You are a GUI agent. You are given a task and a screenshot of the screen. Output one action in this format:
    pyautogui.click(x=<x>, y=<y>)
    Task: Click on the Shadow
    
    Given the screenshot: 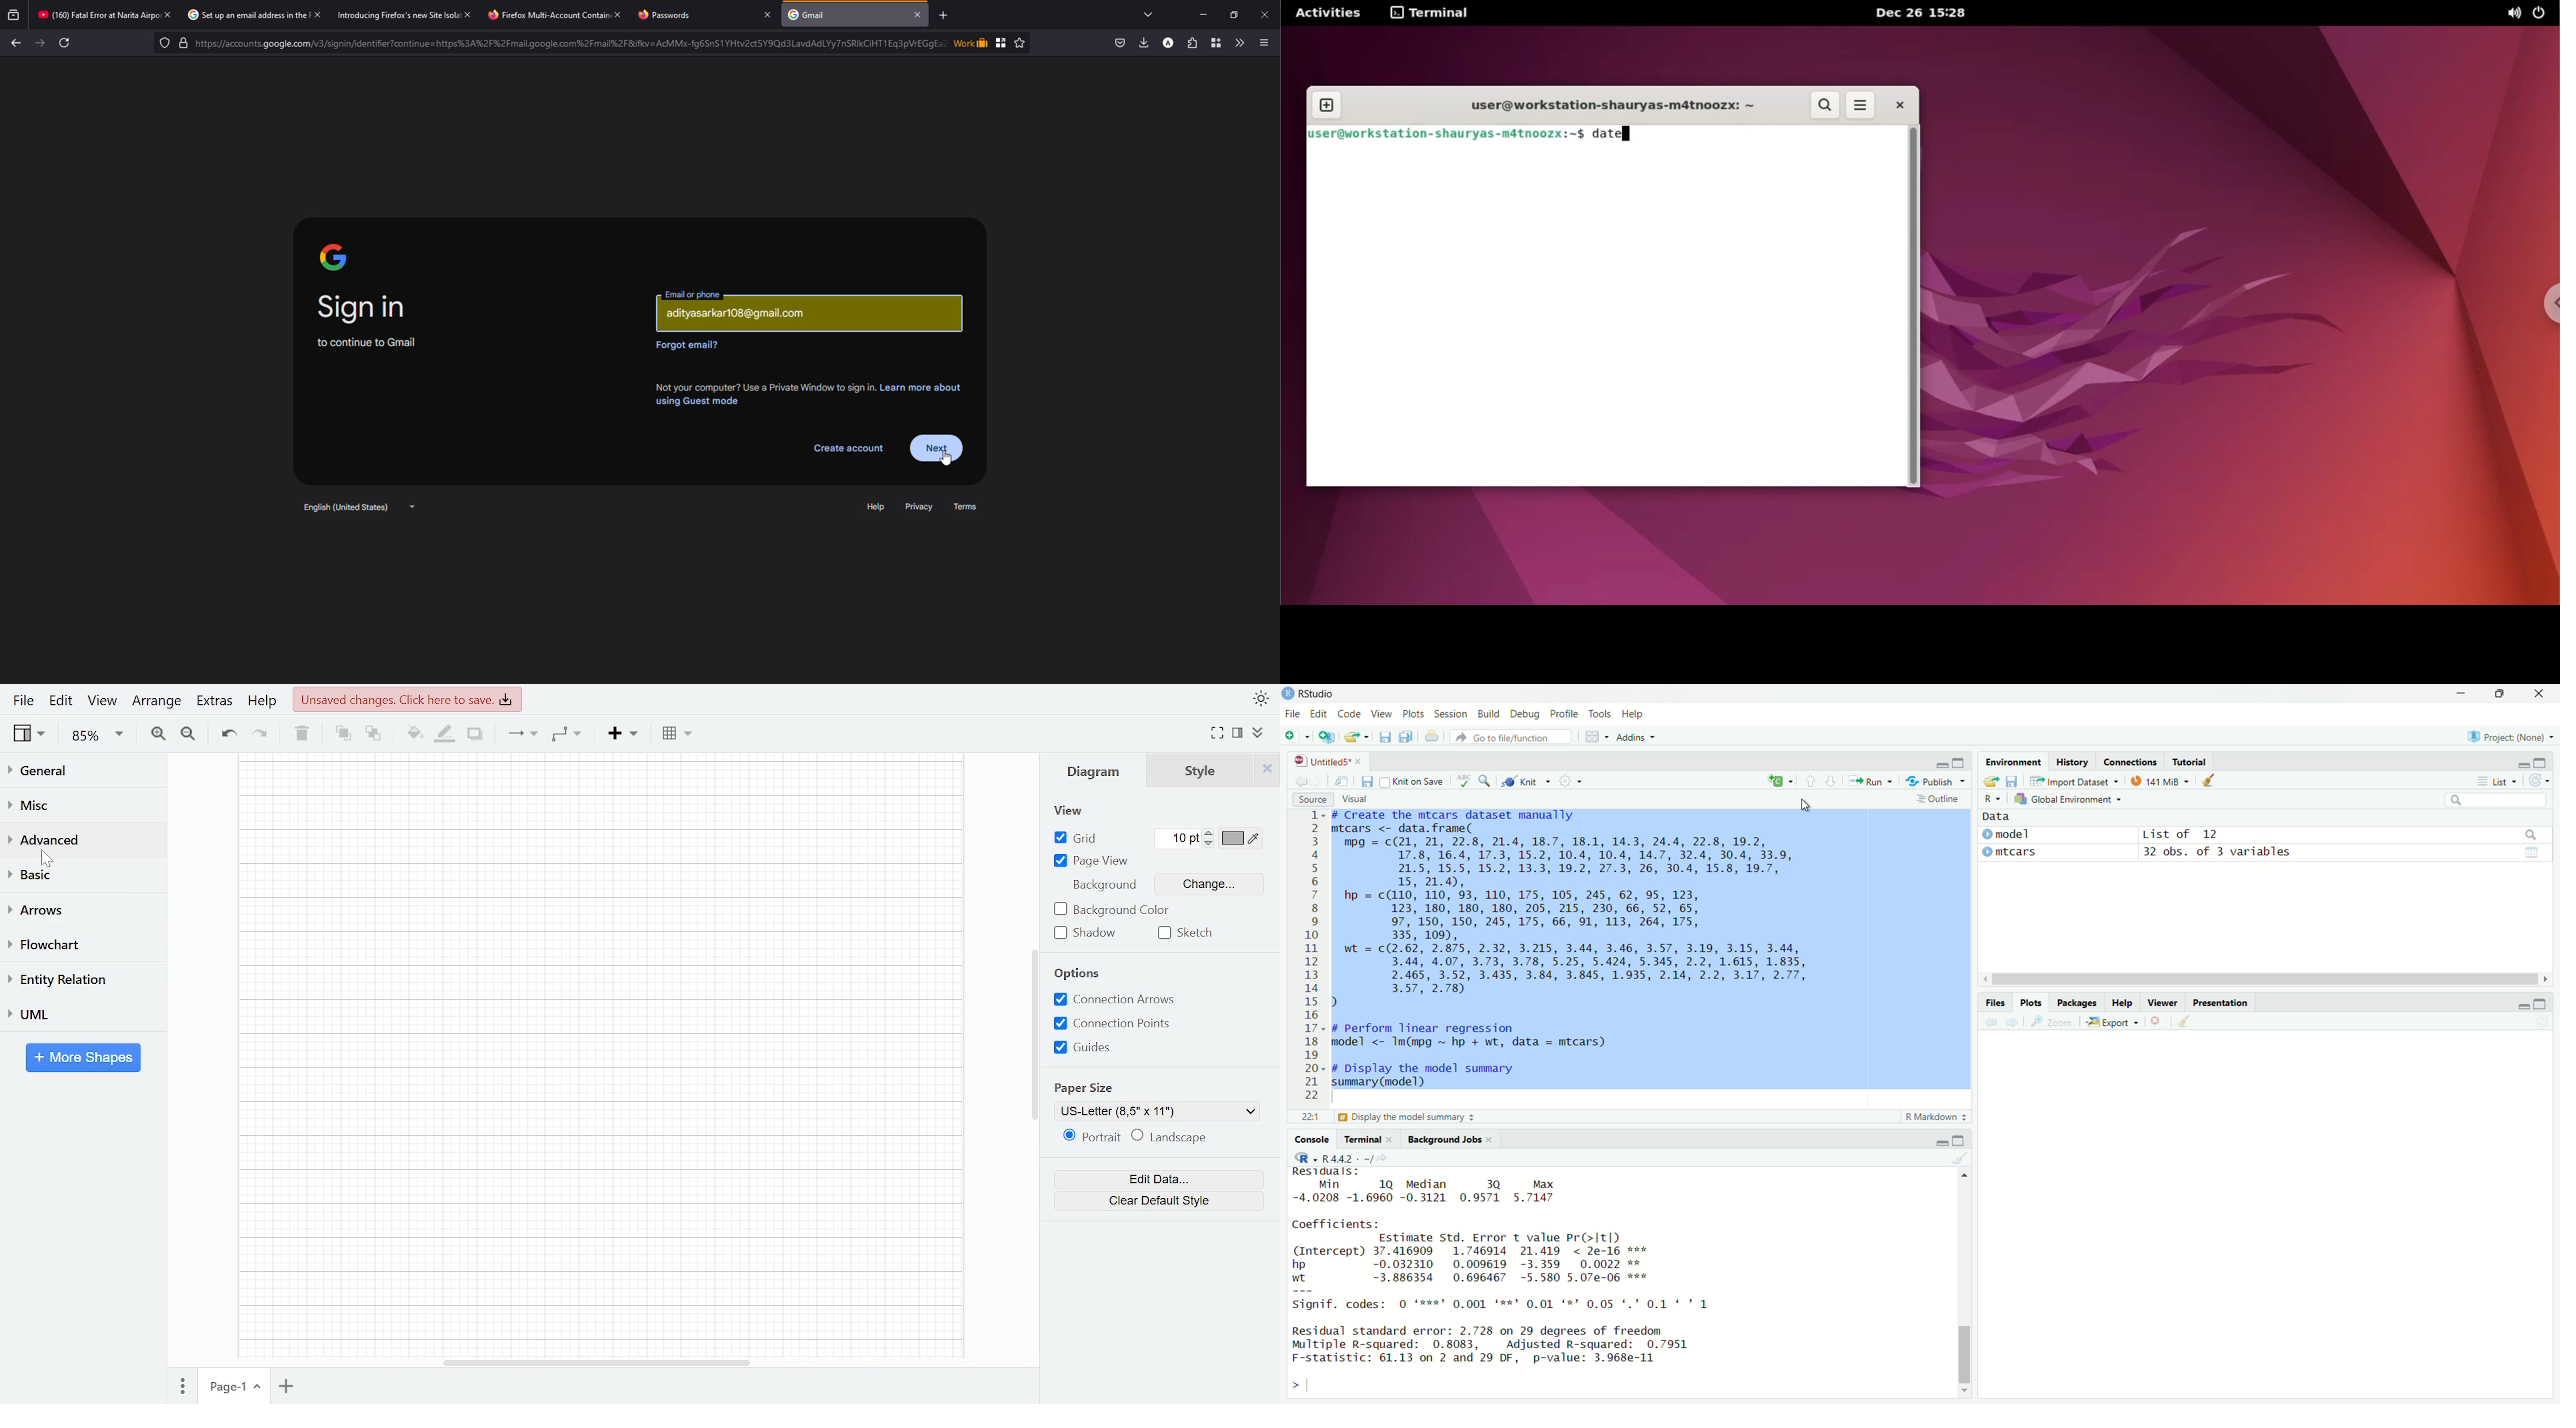 What is the action you would take?
    pyautogui.click(x=1087, y=934)
    